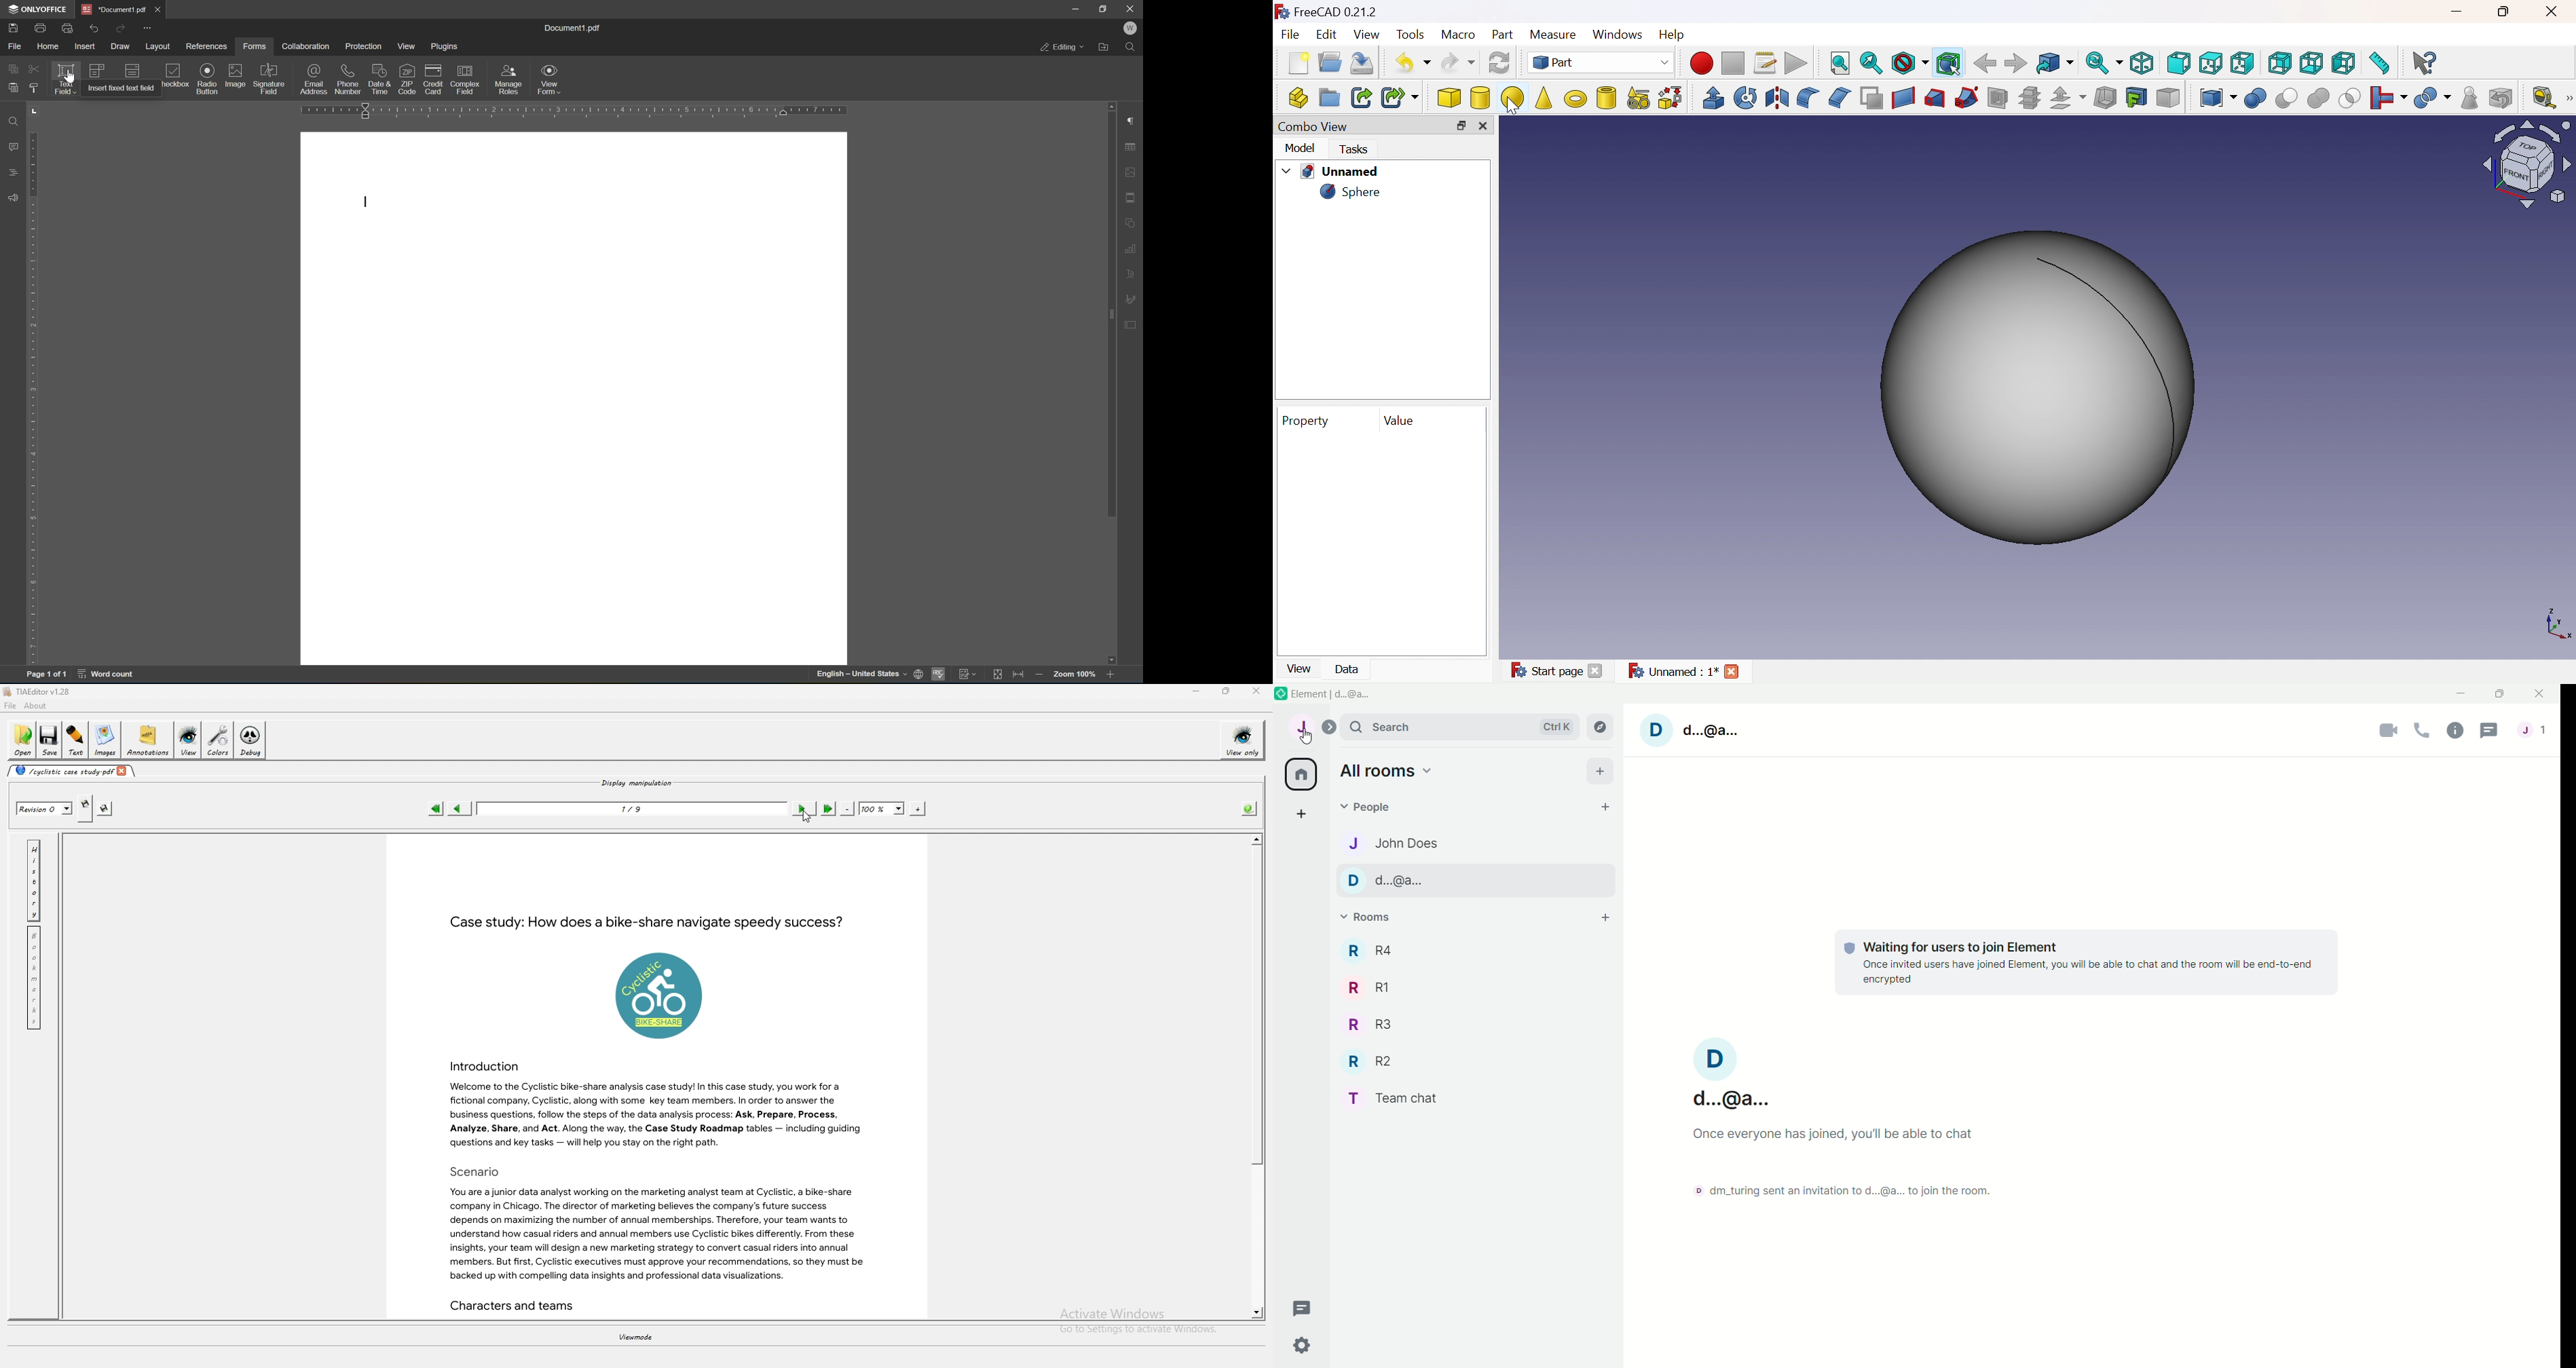 The width and height of the screenshot is (2576, 1372). I want to click on Room R2, so click(1367, 1061).